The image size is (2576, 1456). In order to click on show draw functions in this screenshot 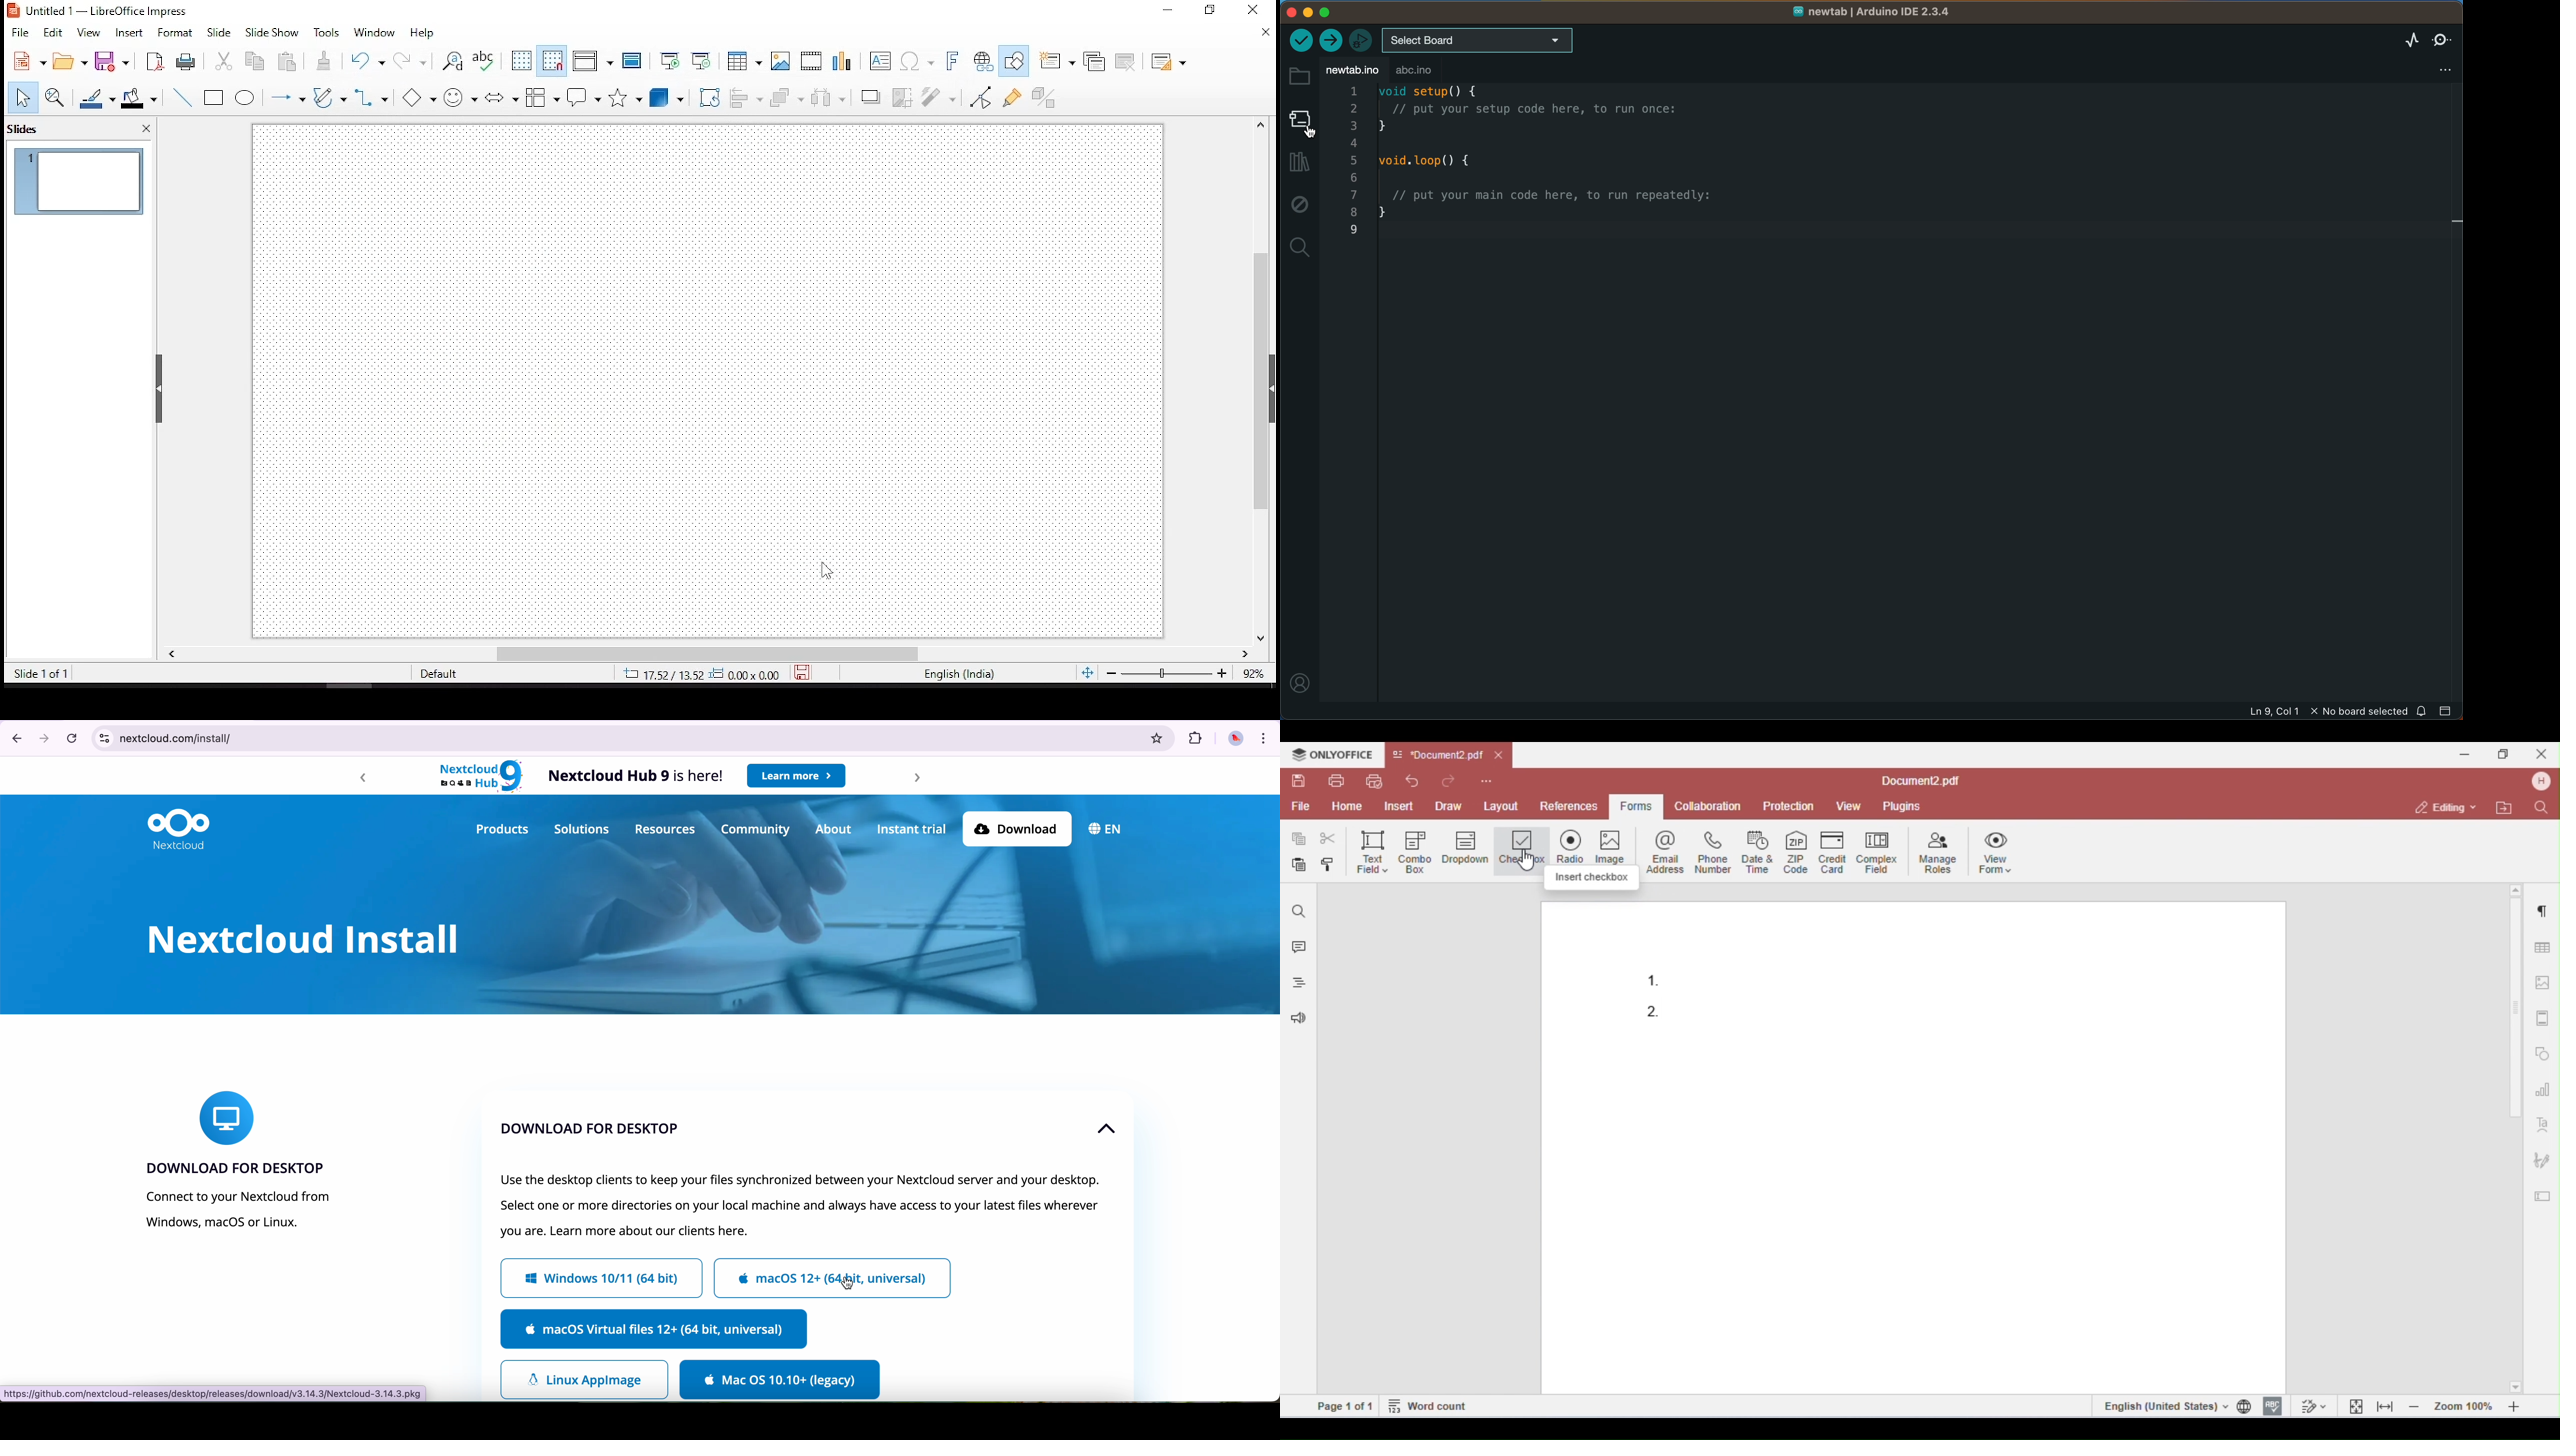, I will do `click(1015, 59)`.